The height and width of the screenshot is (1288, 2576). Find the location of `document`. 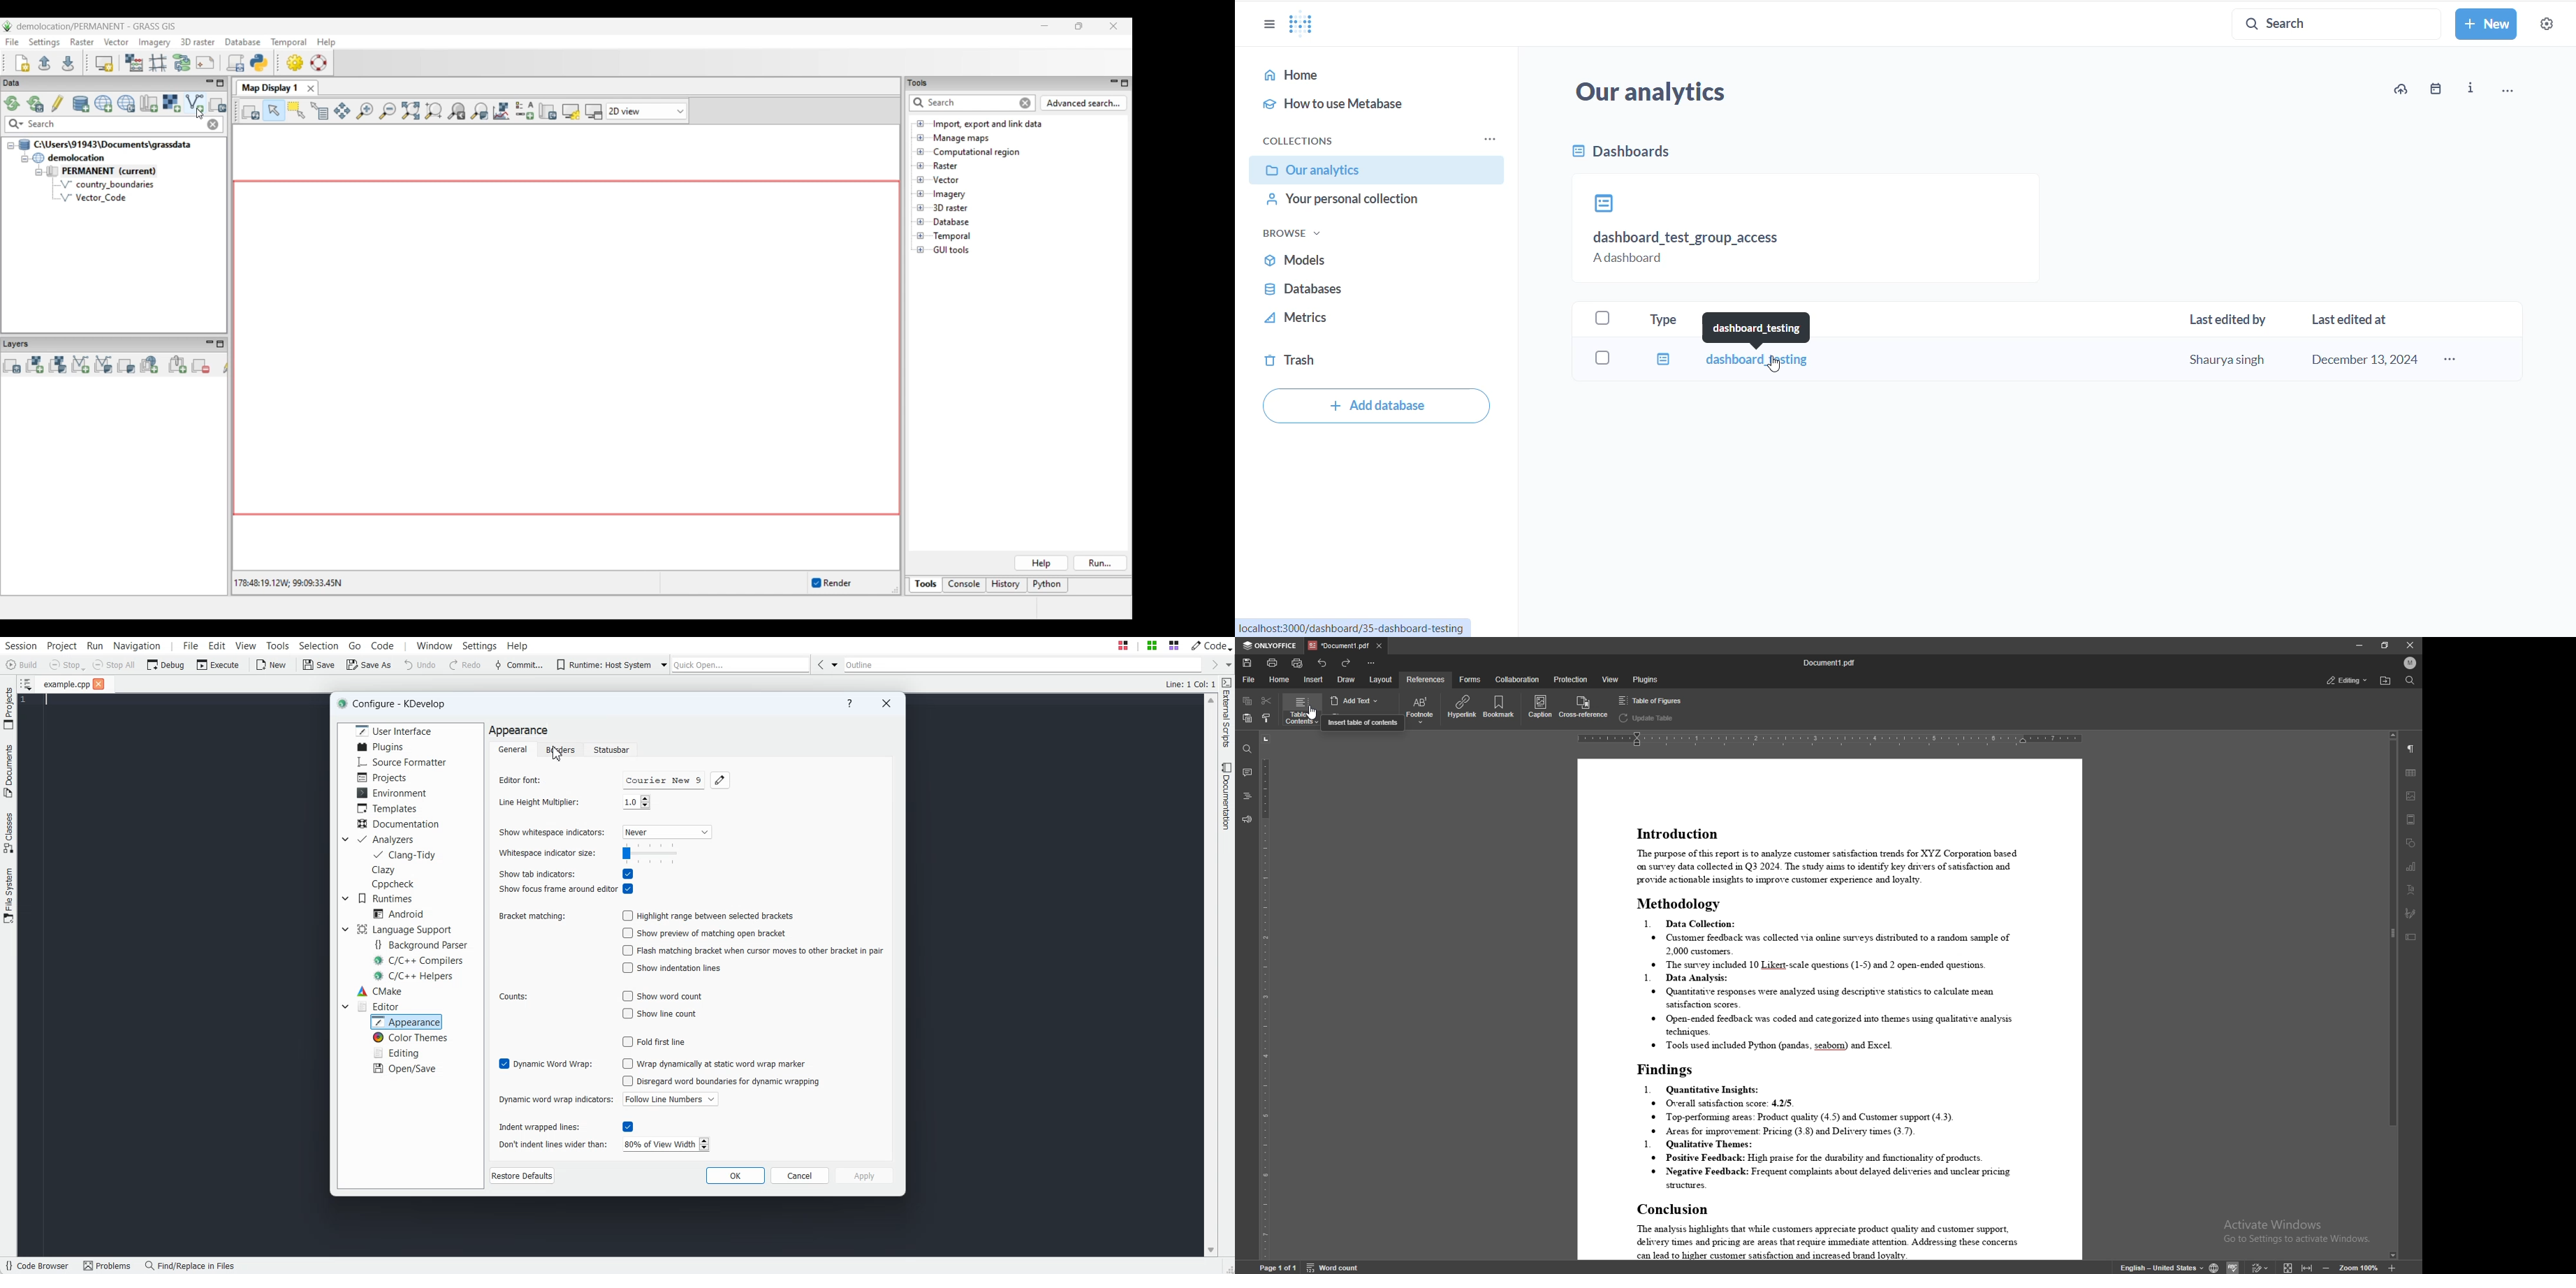

document is located at coordinates (1829, 1009).